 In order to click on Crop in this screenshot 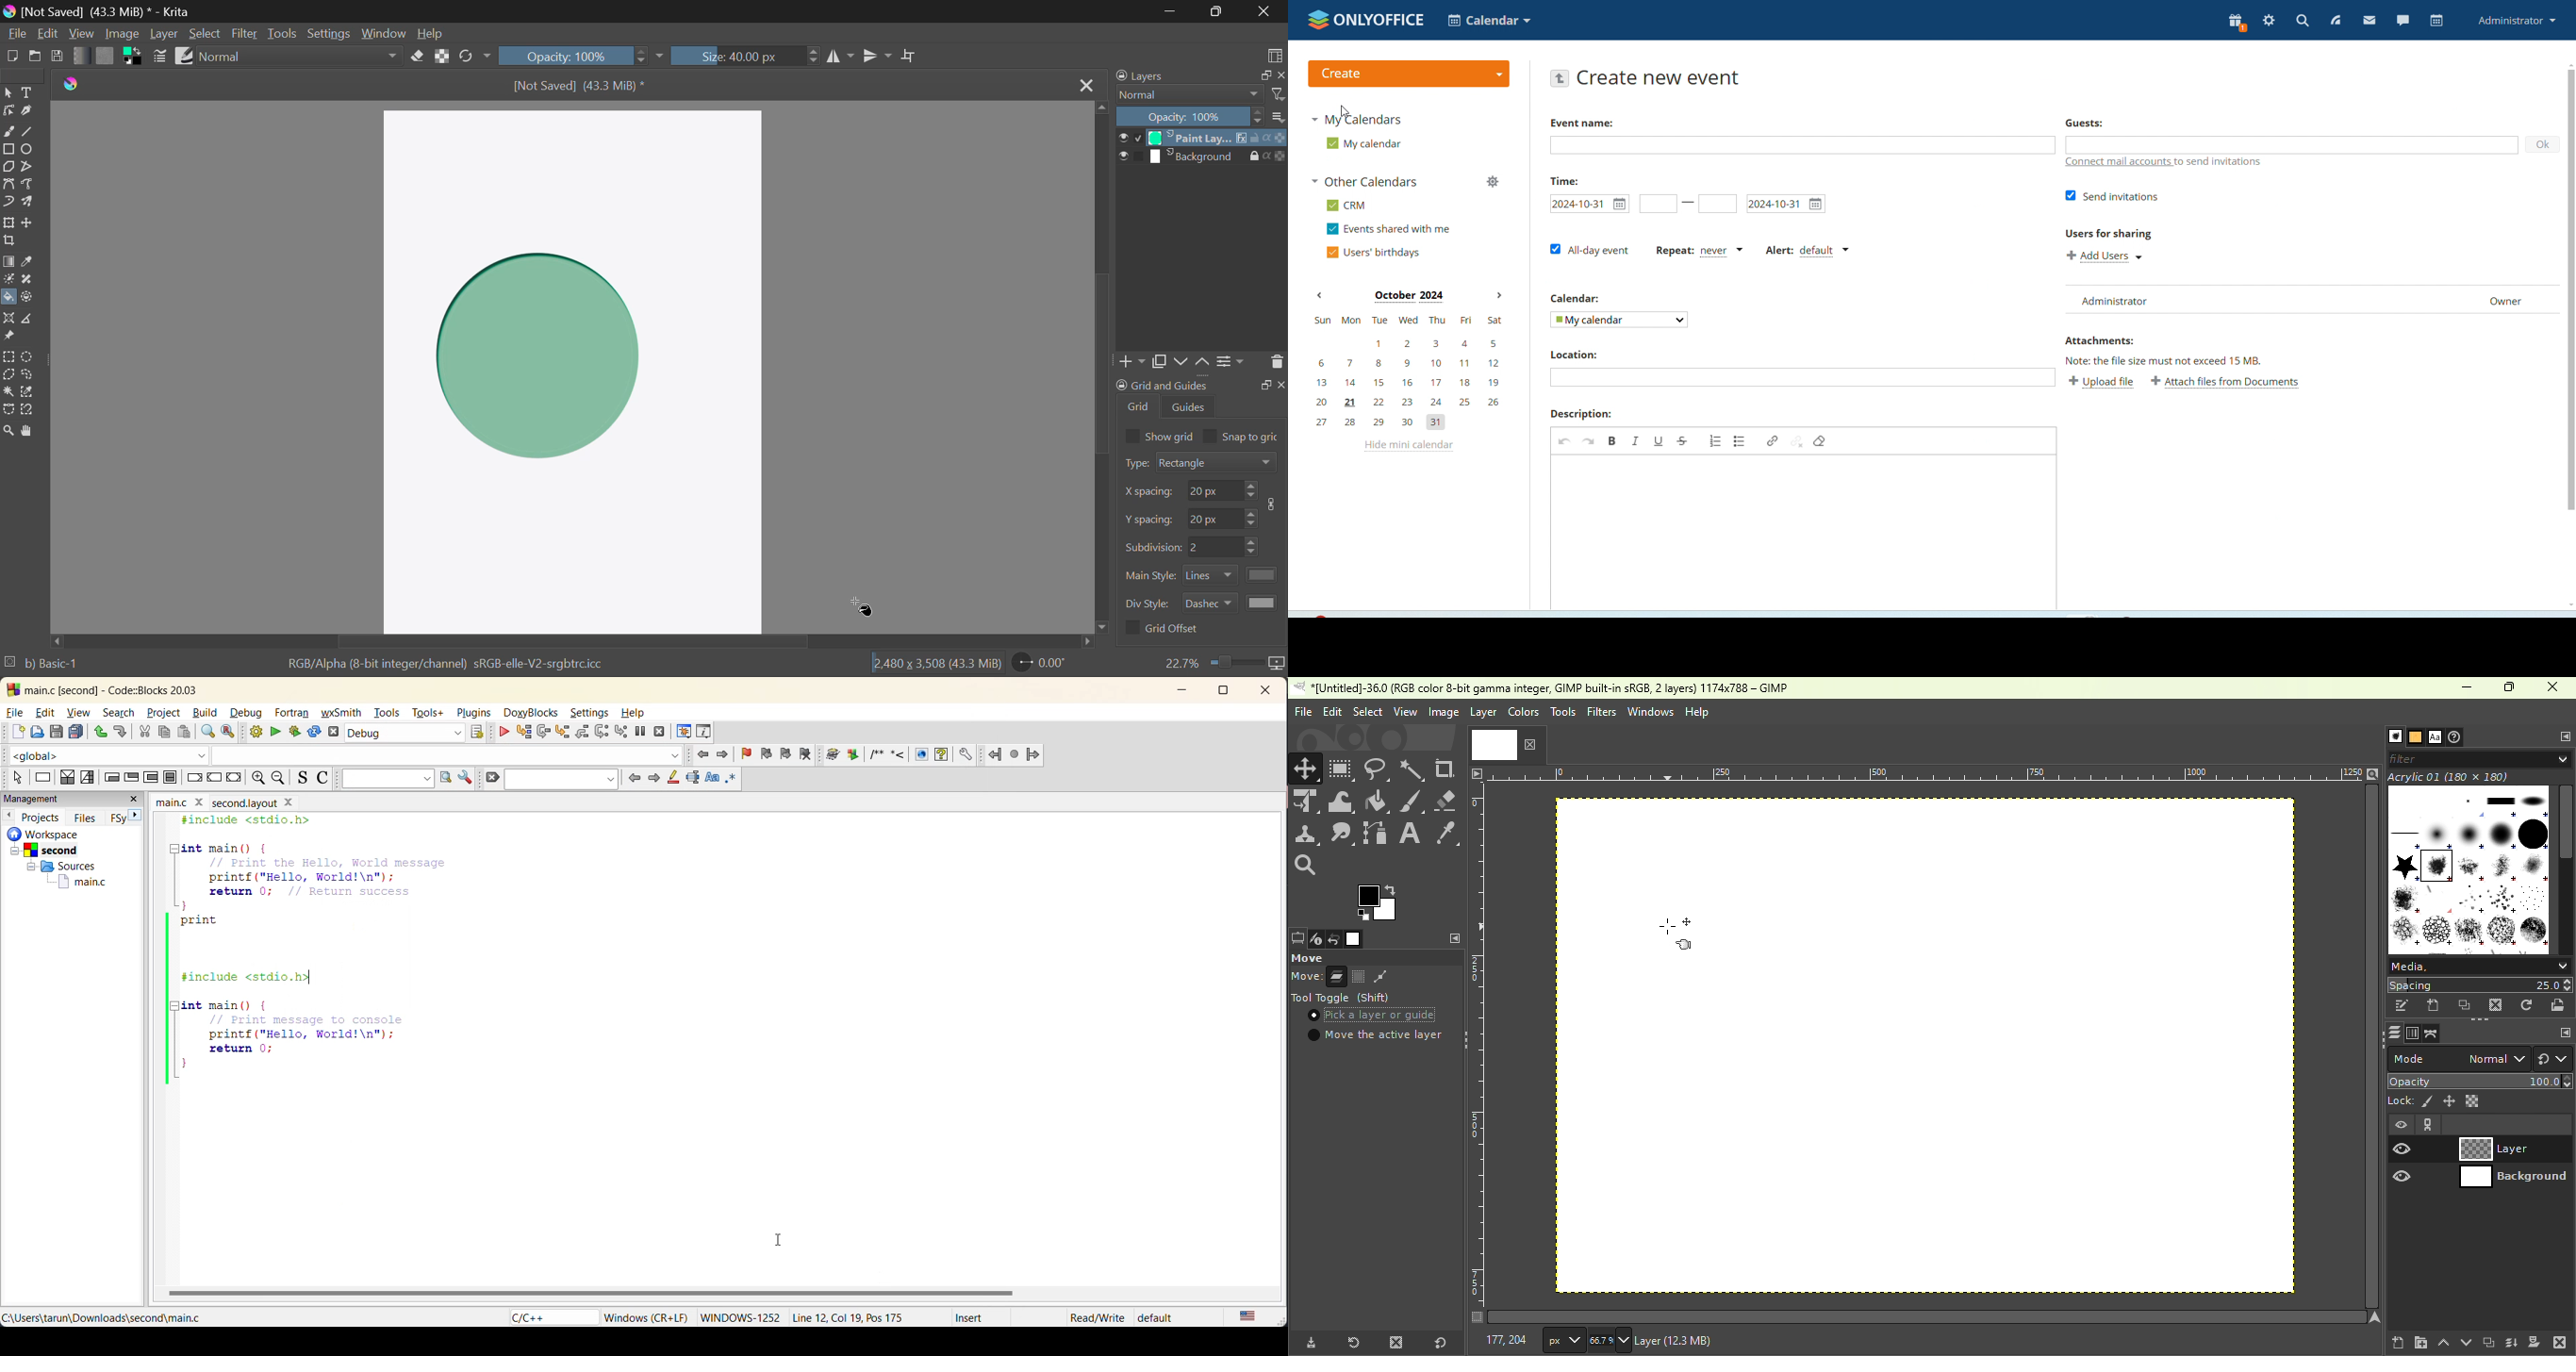, I will do `click(8, 241)`.